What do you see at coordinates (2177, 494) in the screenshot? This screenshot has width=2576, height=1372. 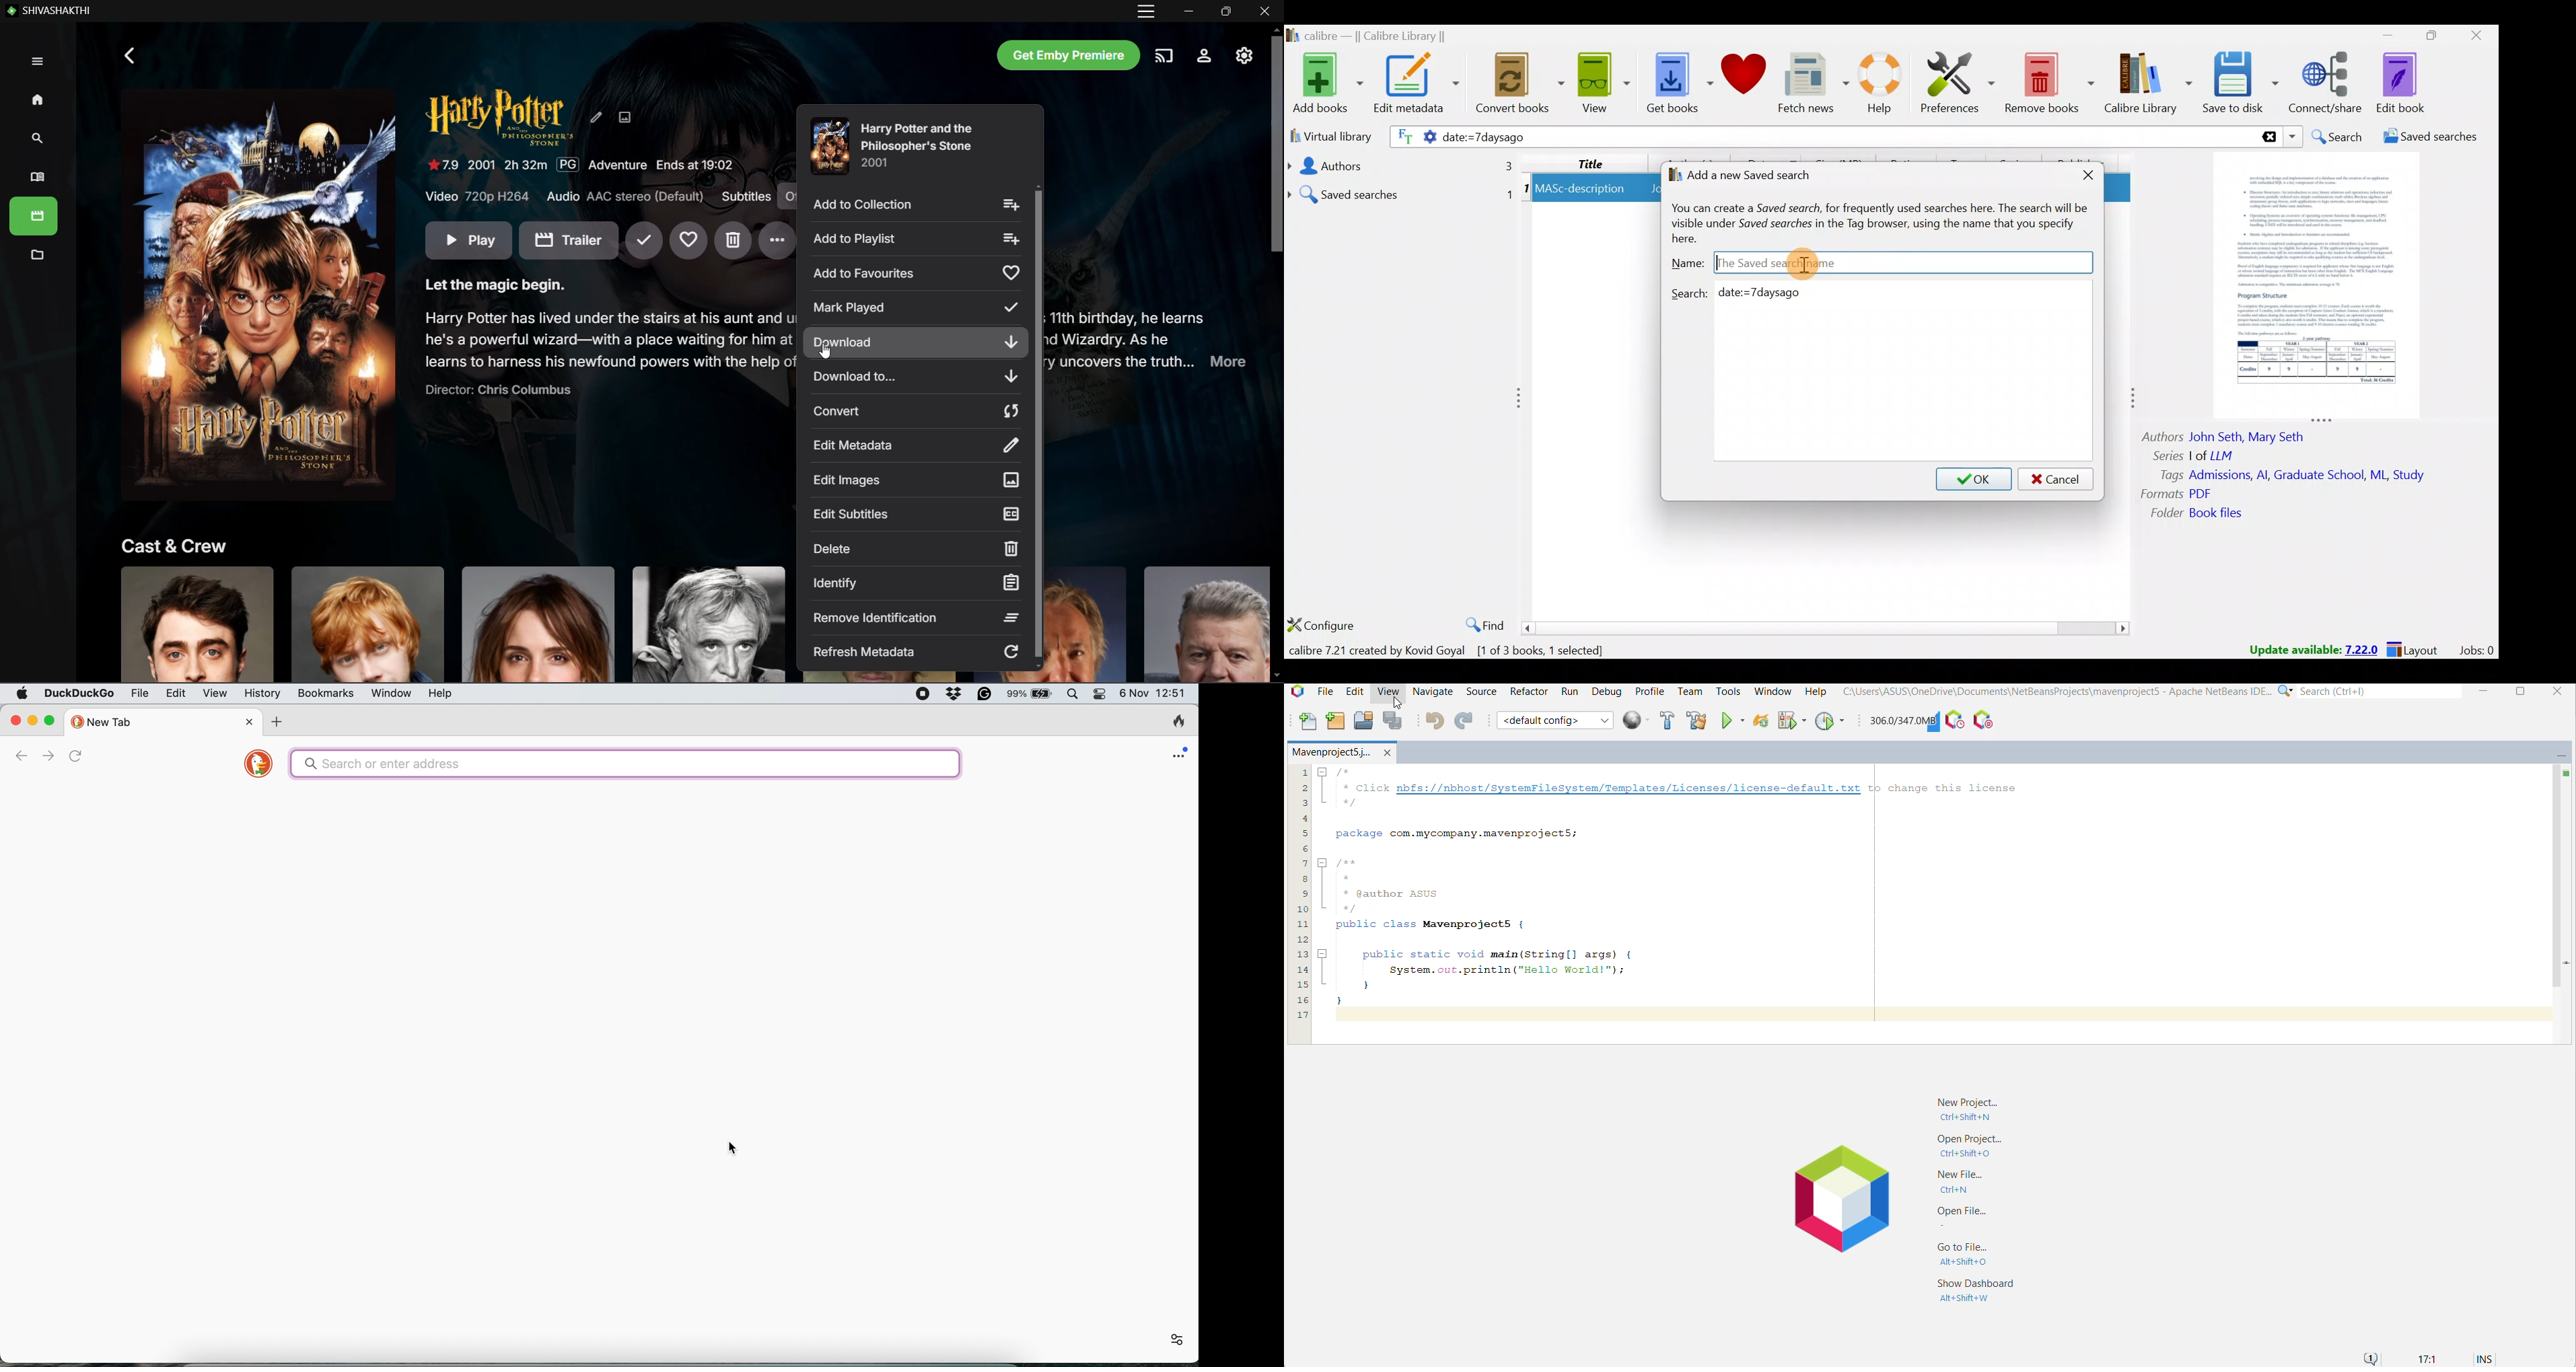 I see `Formats PDF` at bounding box center [2177, 494].